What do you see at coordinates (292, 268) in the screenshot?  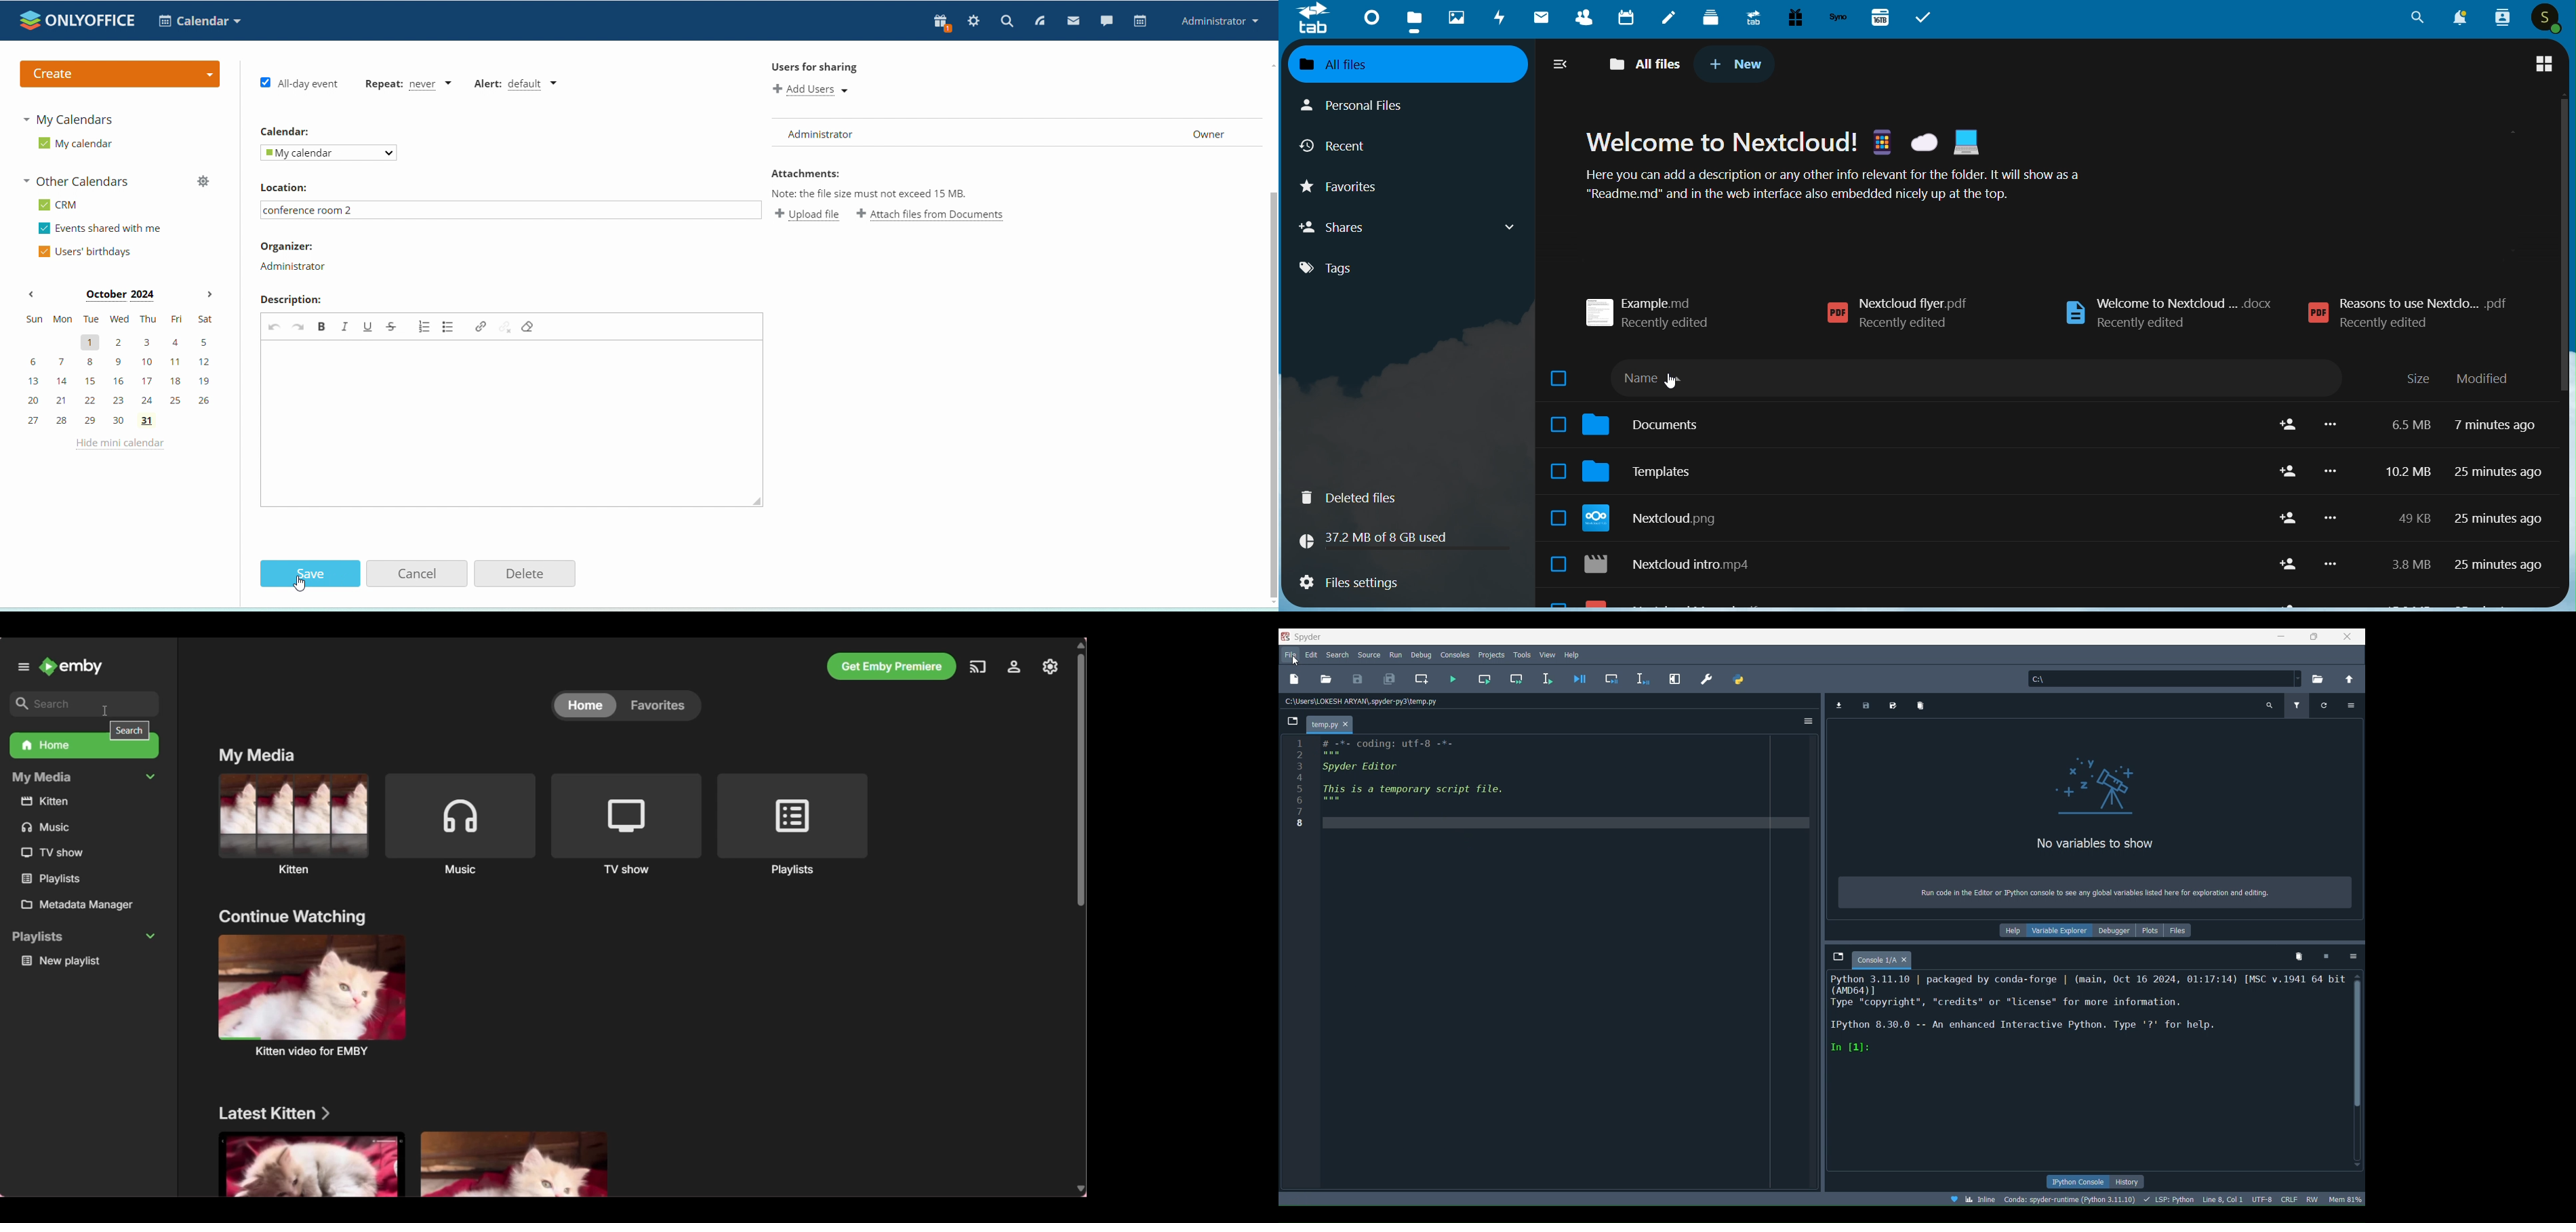 I see `Administrator` at bounding box center [292, 268].